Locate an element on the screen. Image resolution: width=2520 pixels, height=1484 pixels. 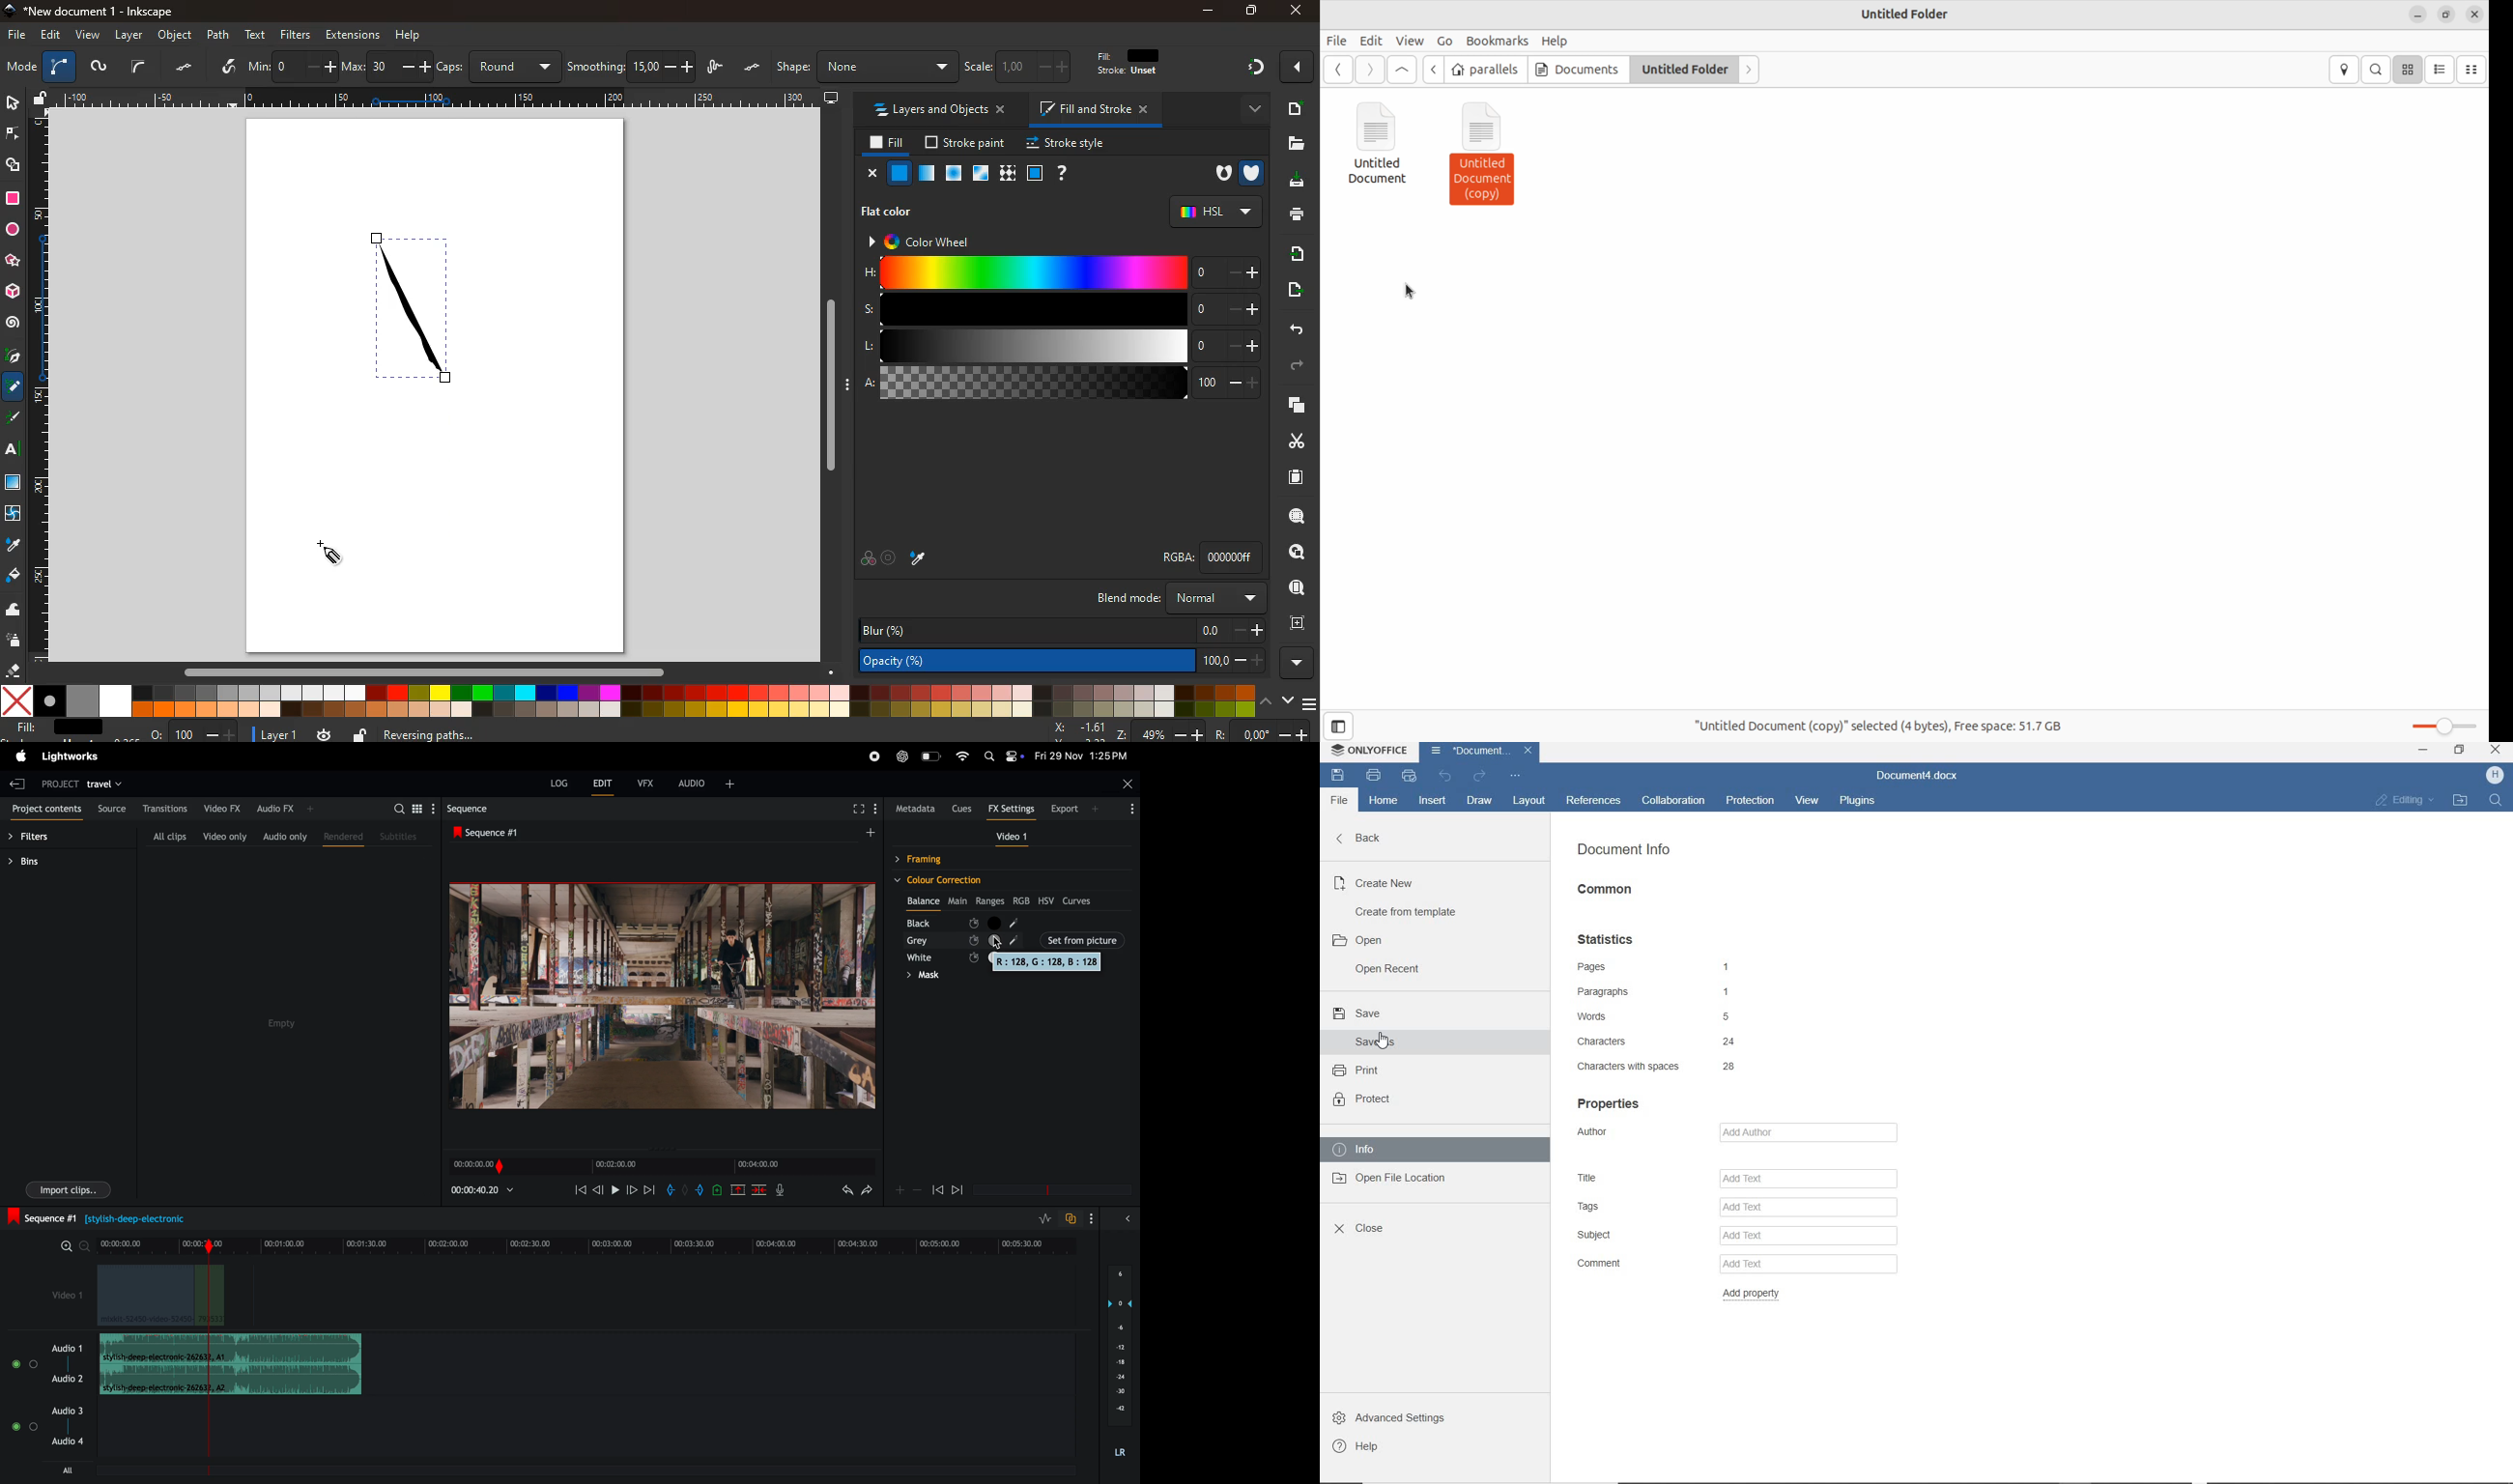
characters 24 is located at coordinates (1654, 1041).